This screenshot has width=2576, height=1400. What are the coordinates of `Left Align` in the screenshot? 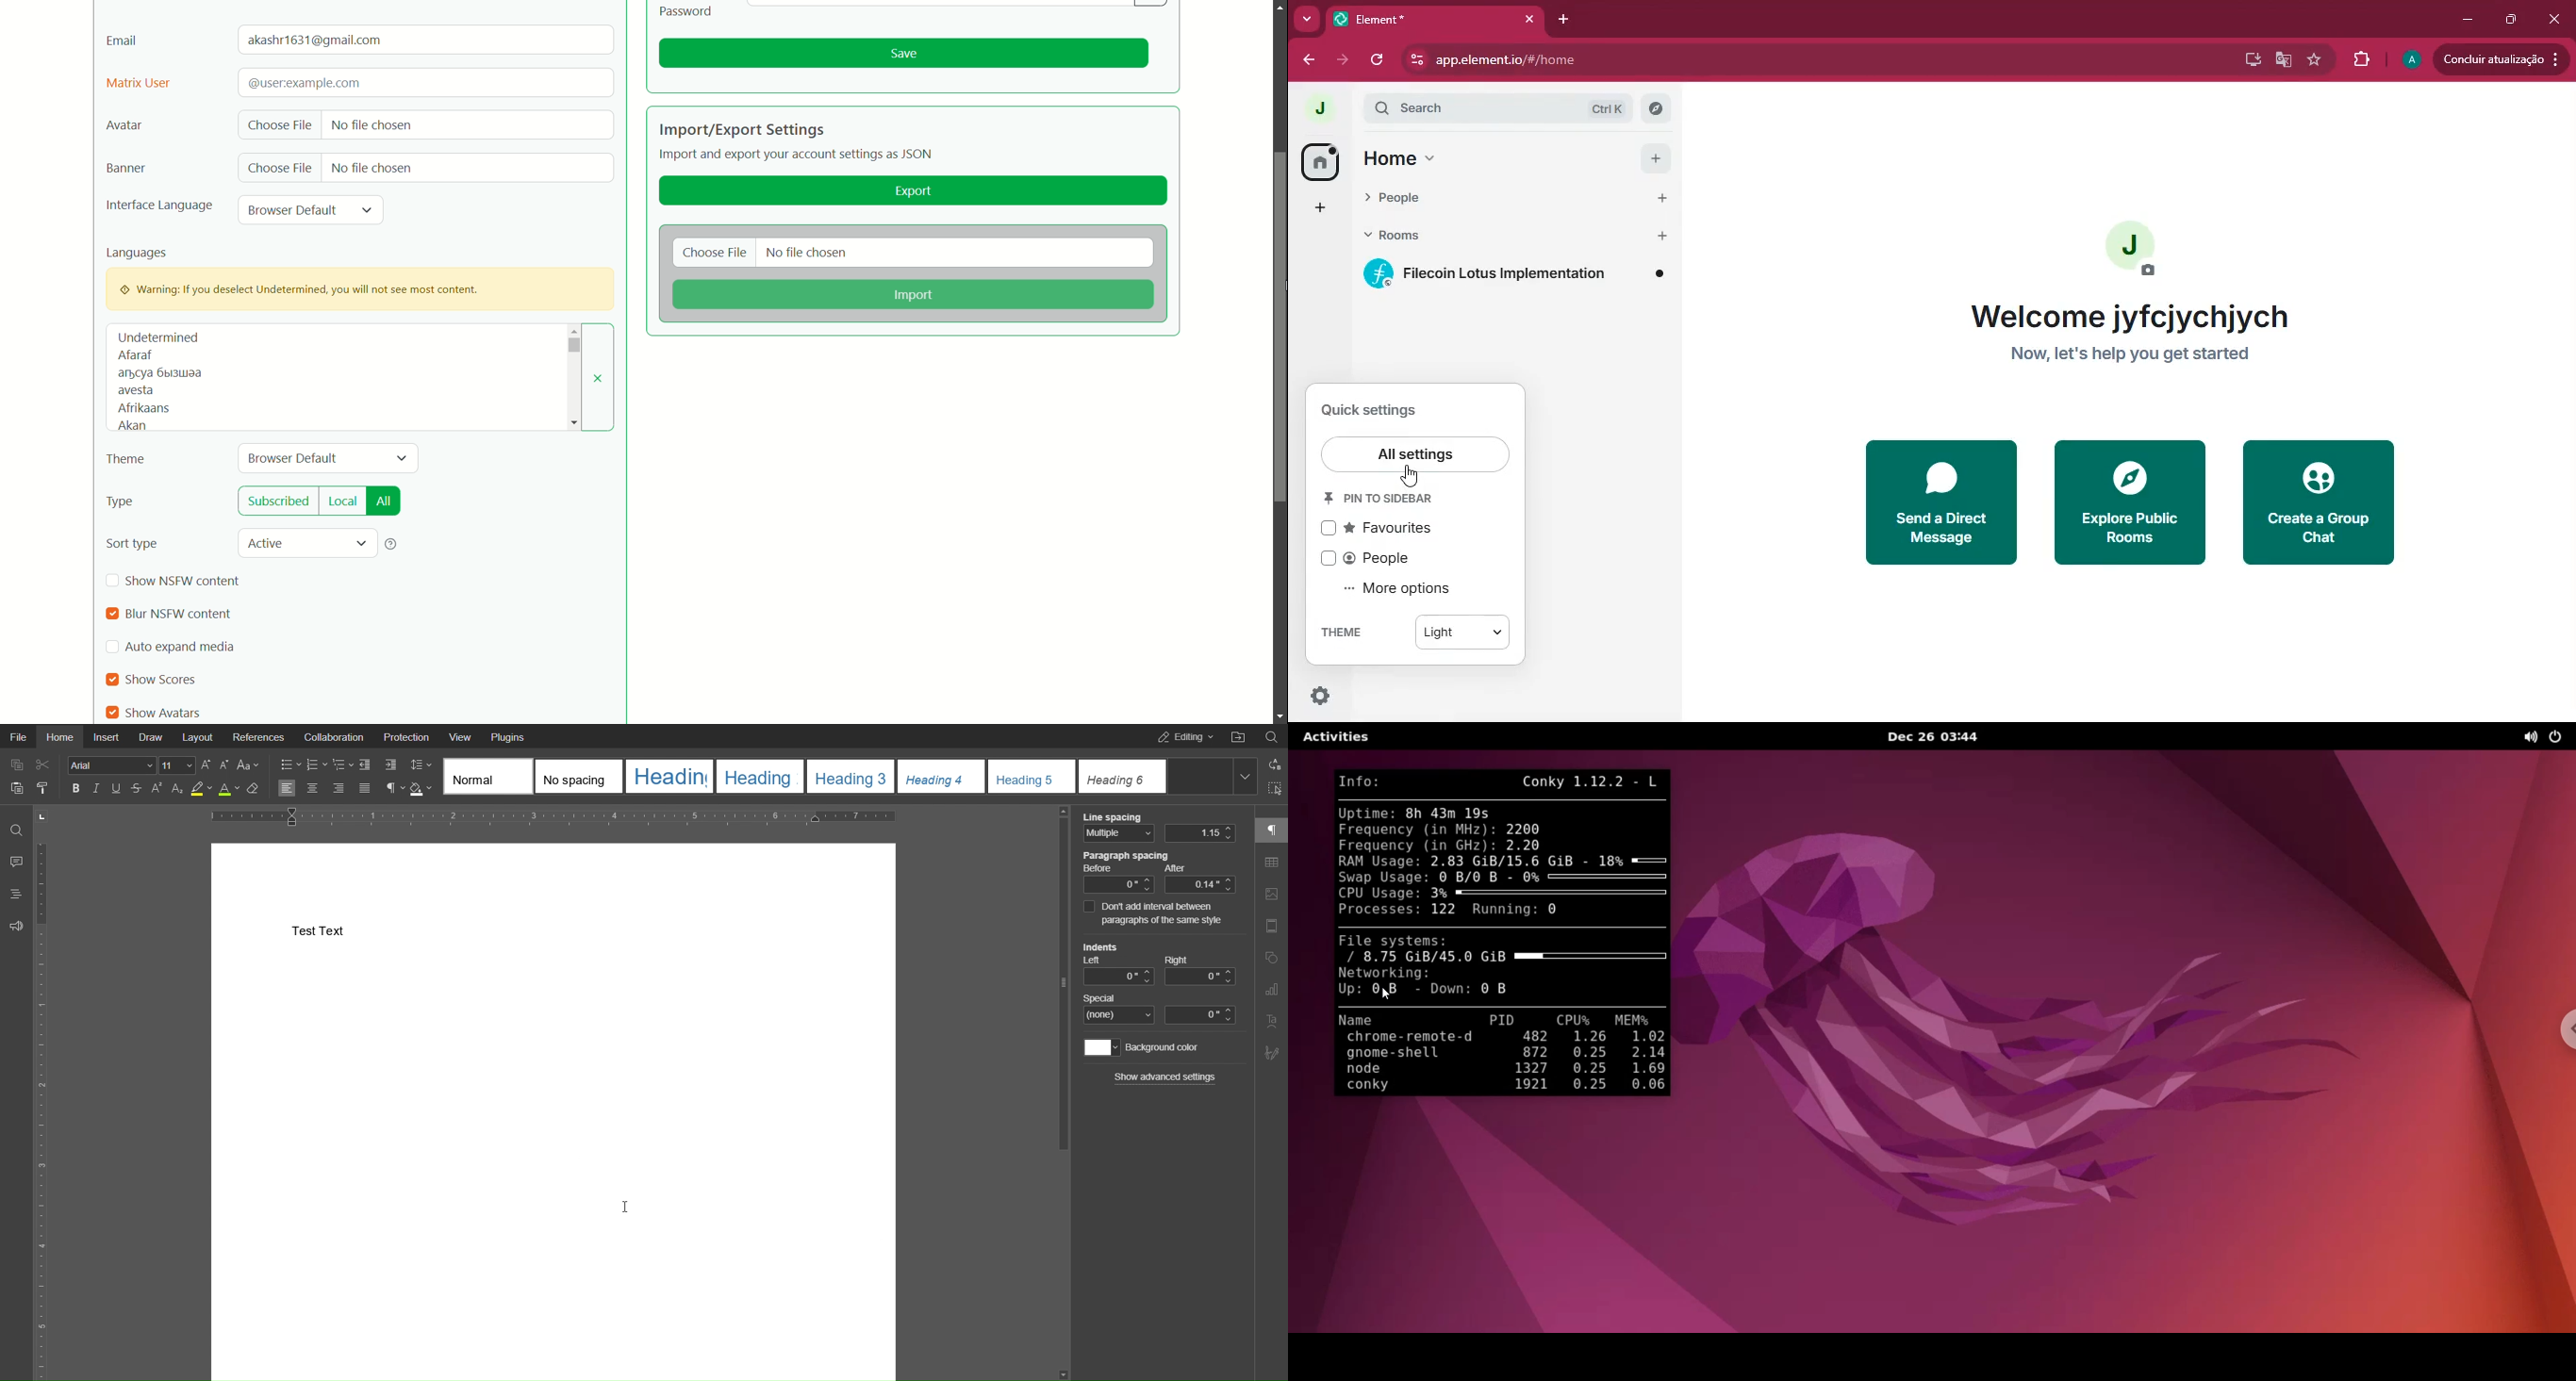 It's located at (286, 789).